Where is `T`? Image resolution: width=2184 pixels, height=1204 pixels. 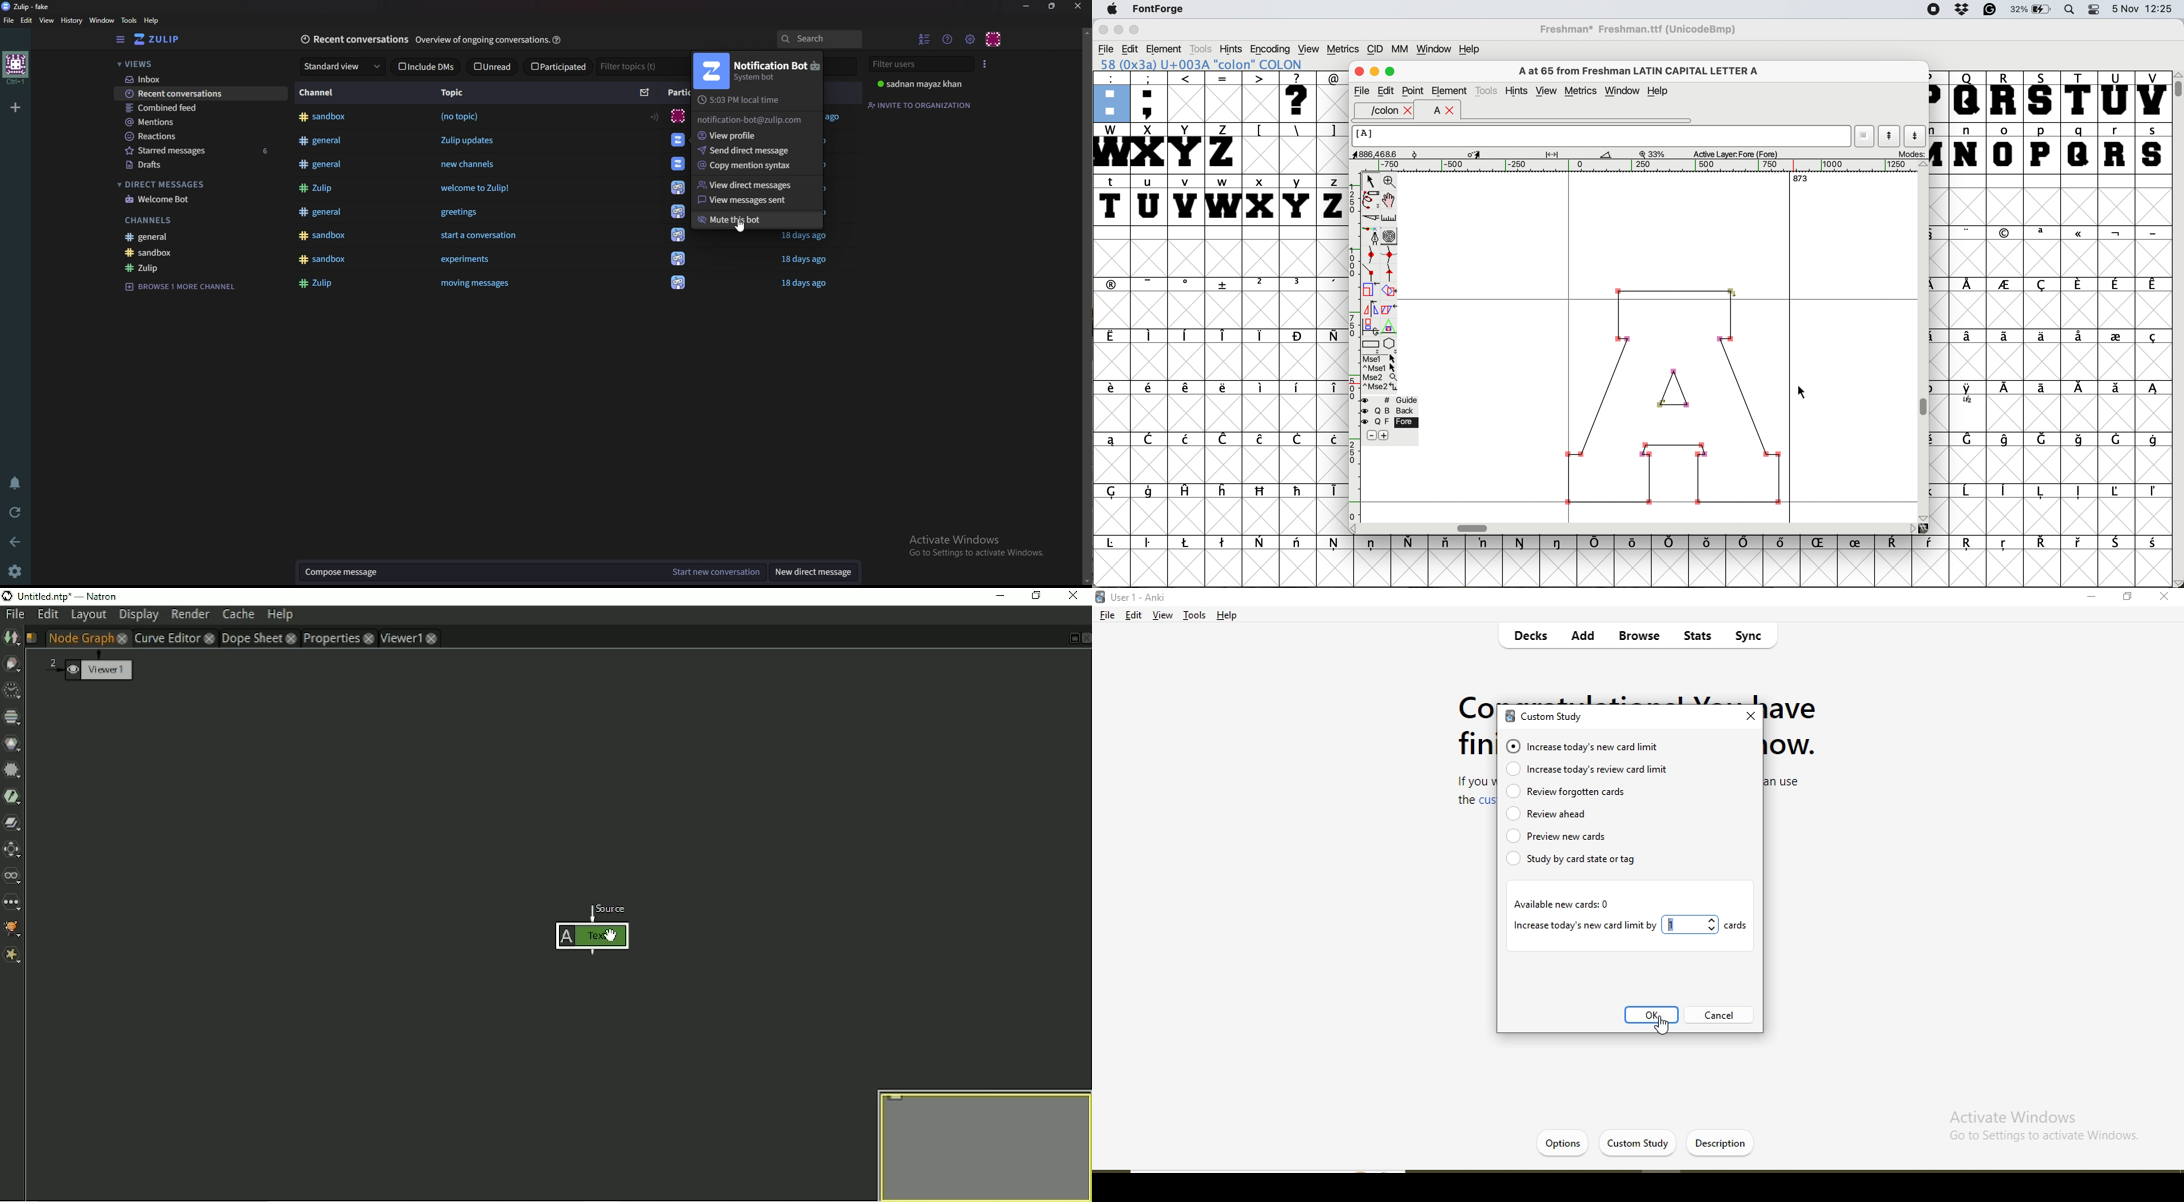
T is located at coordinates (2078, 96).